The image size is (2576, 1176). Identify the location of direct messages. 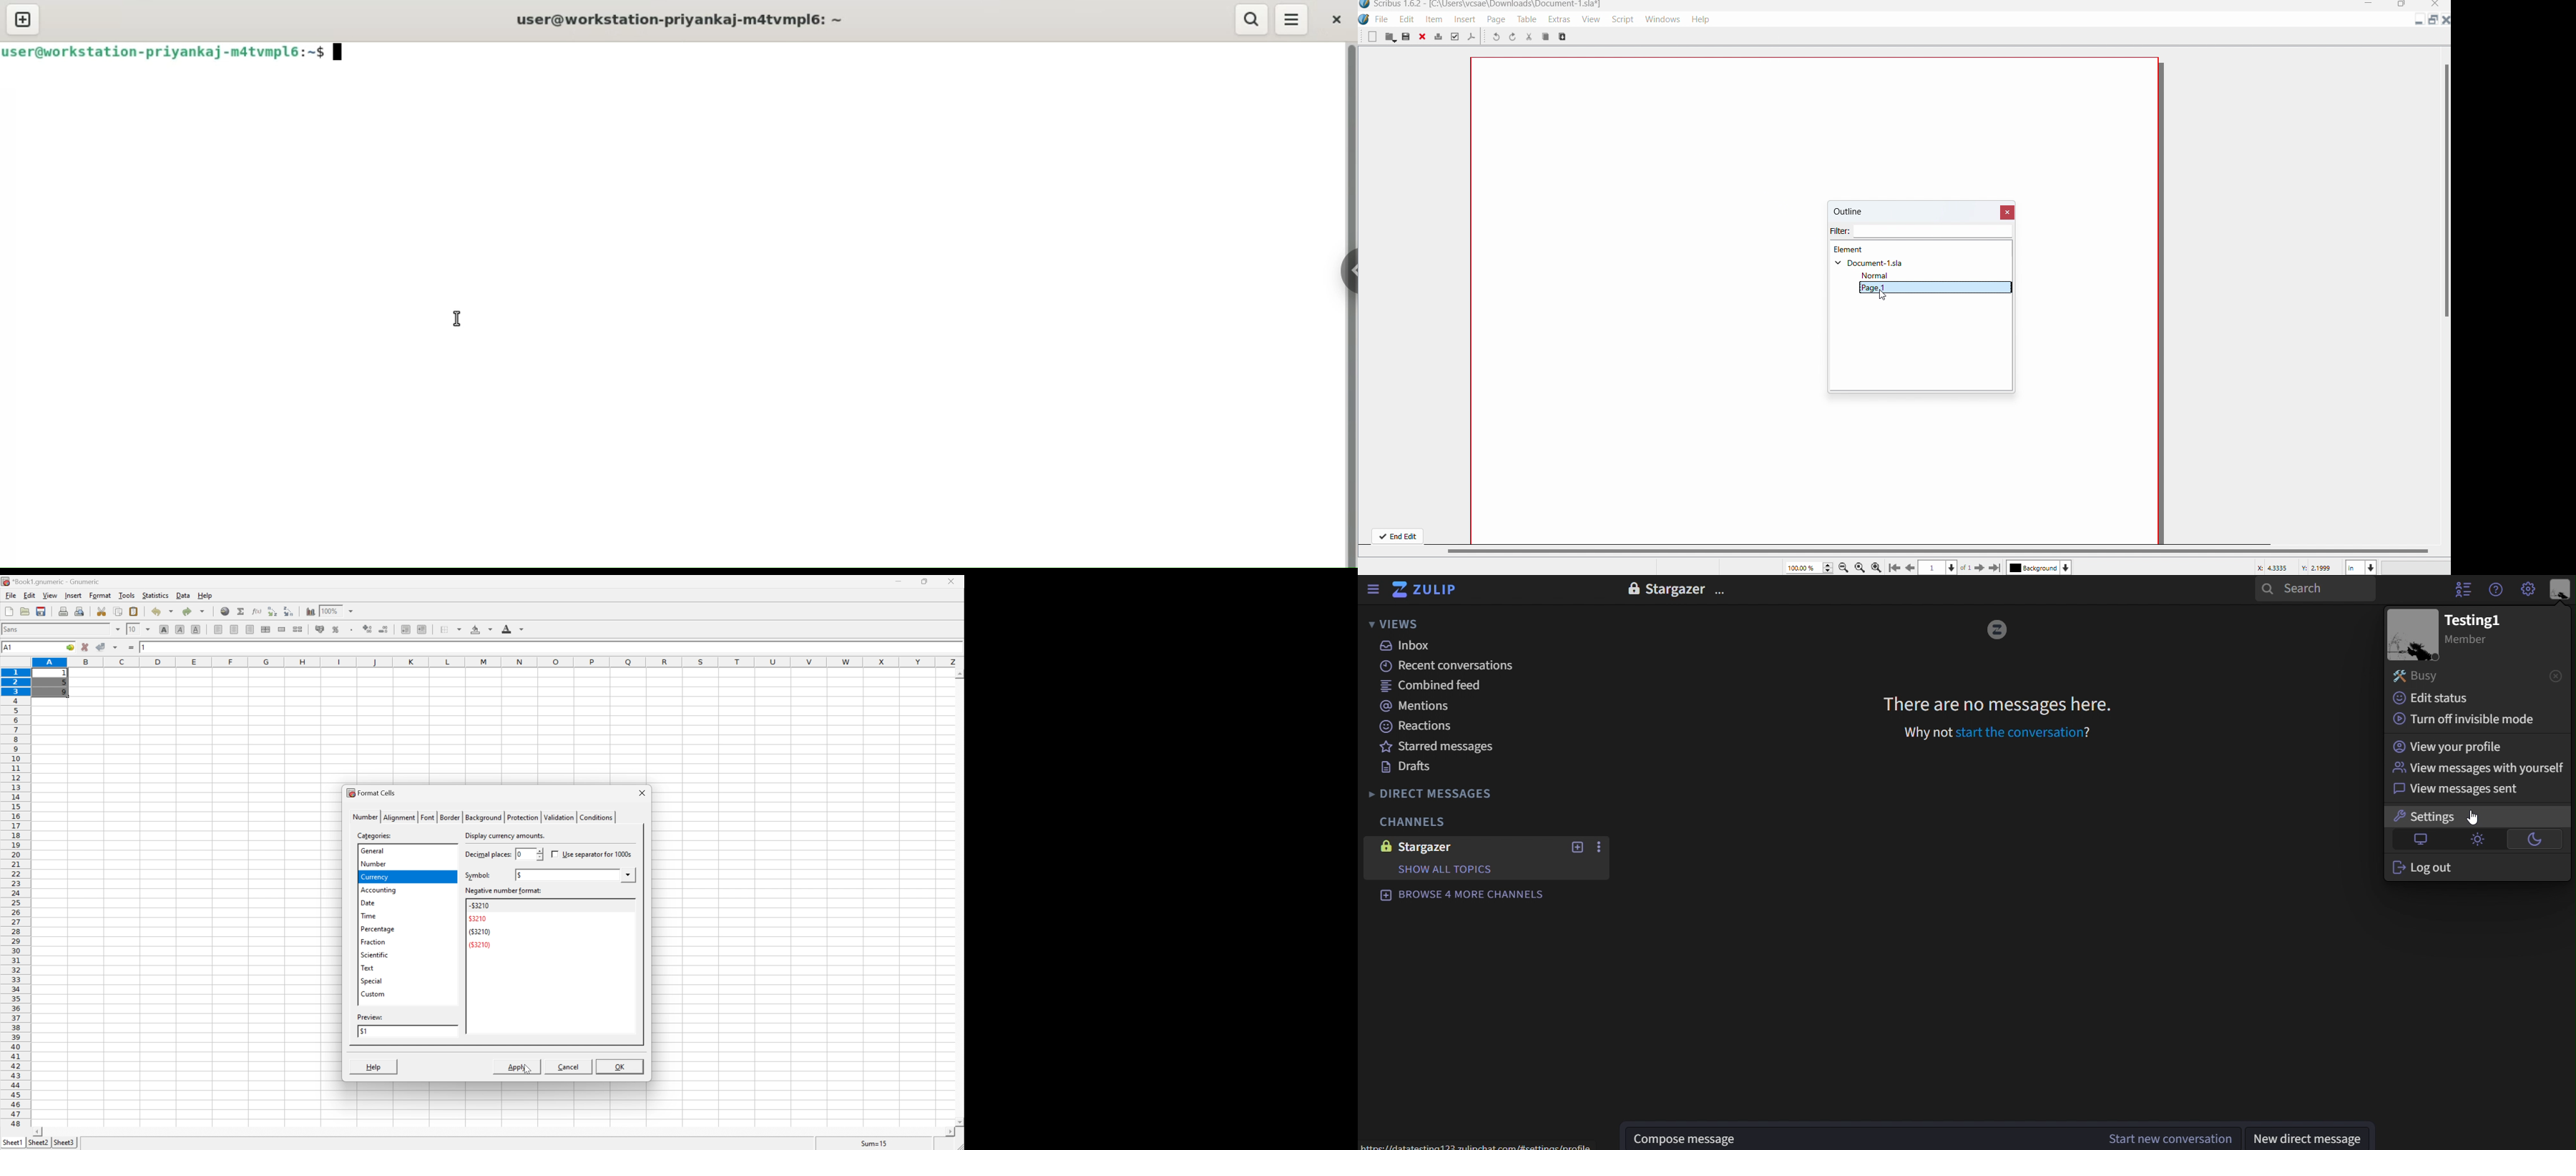
(1450, 793).